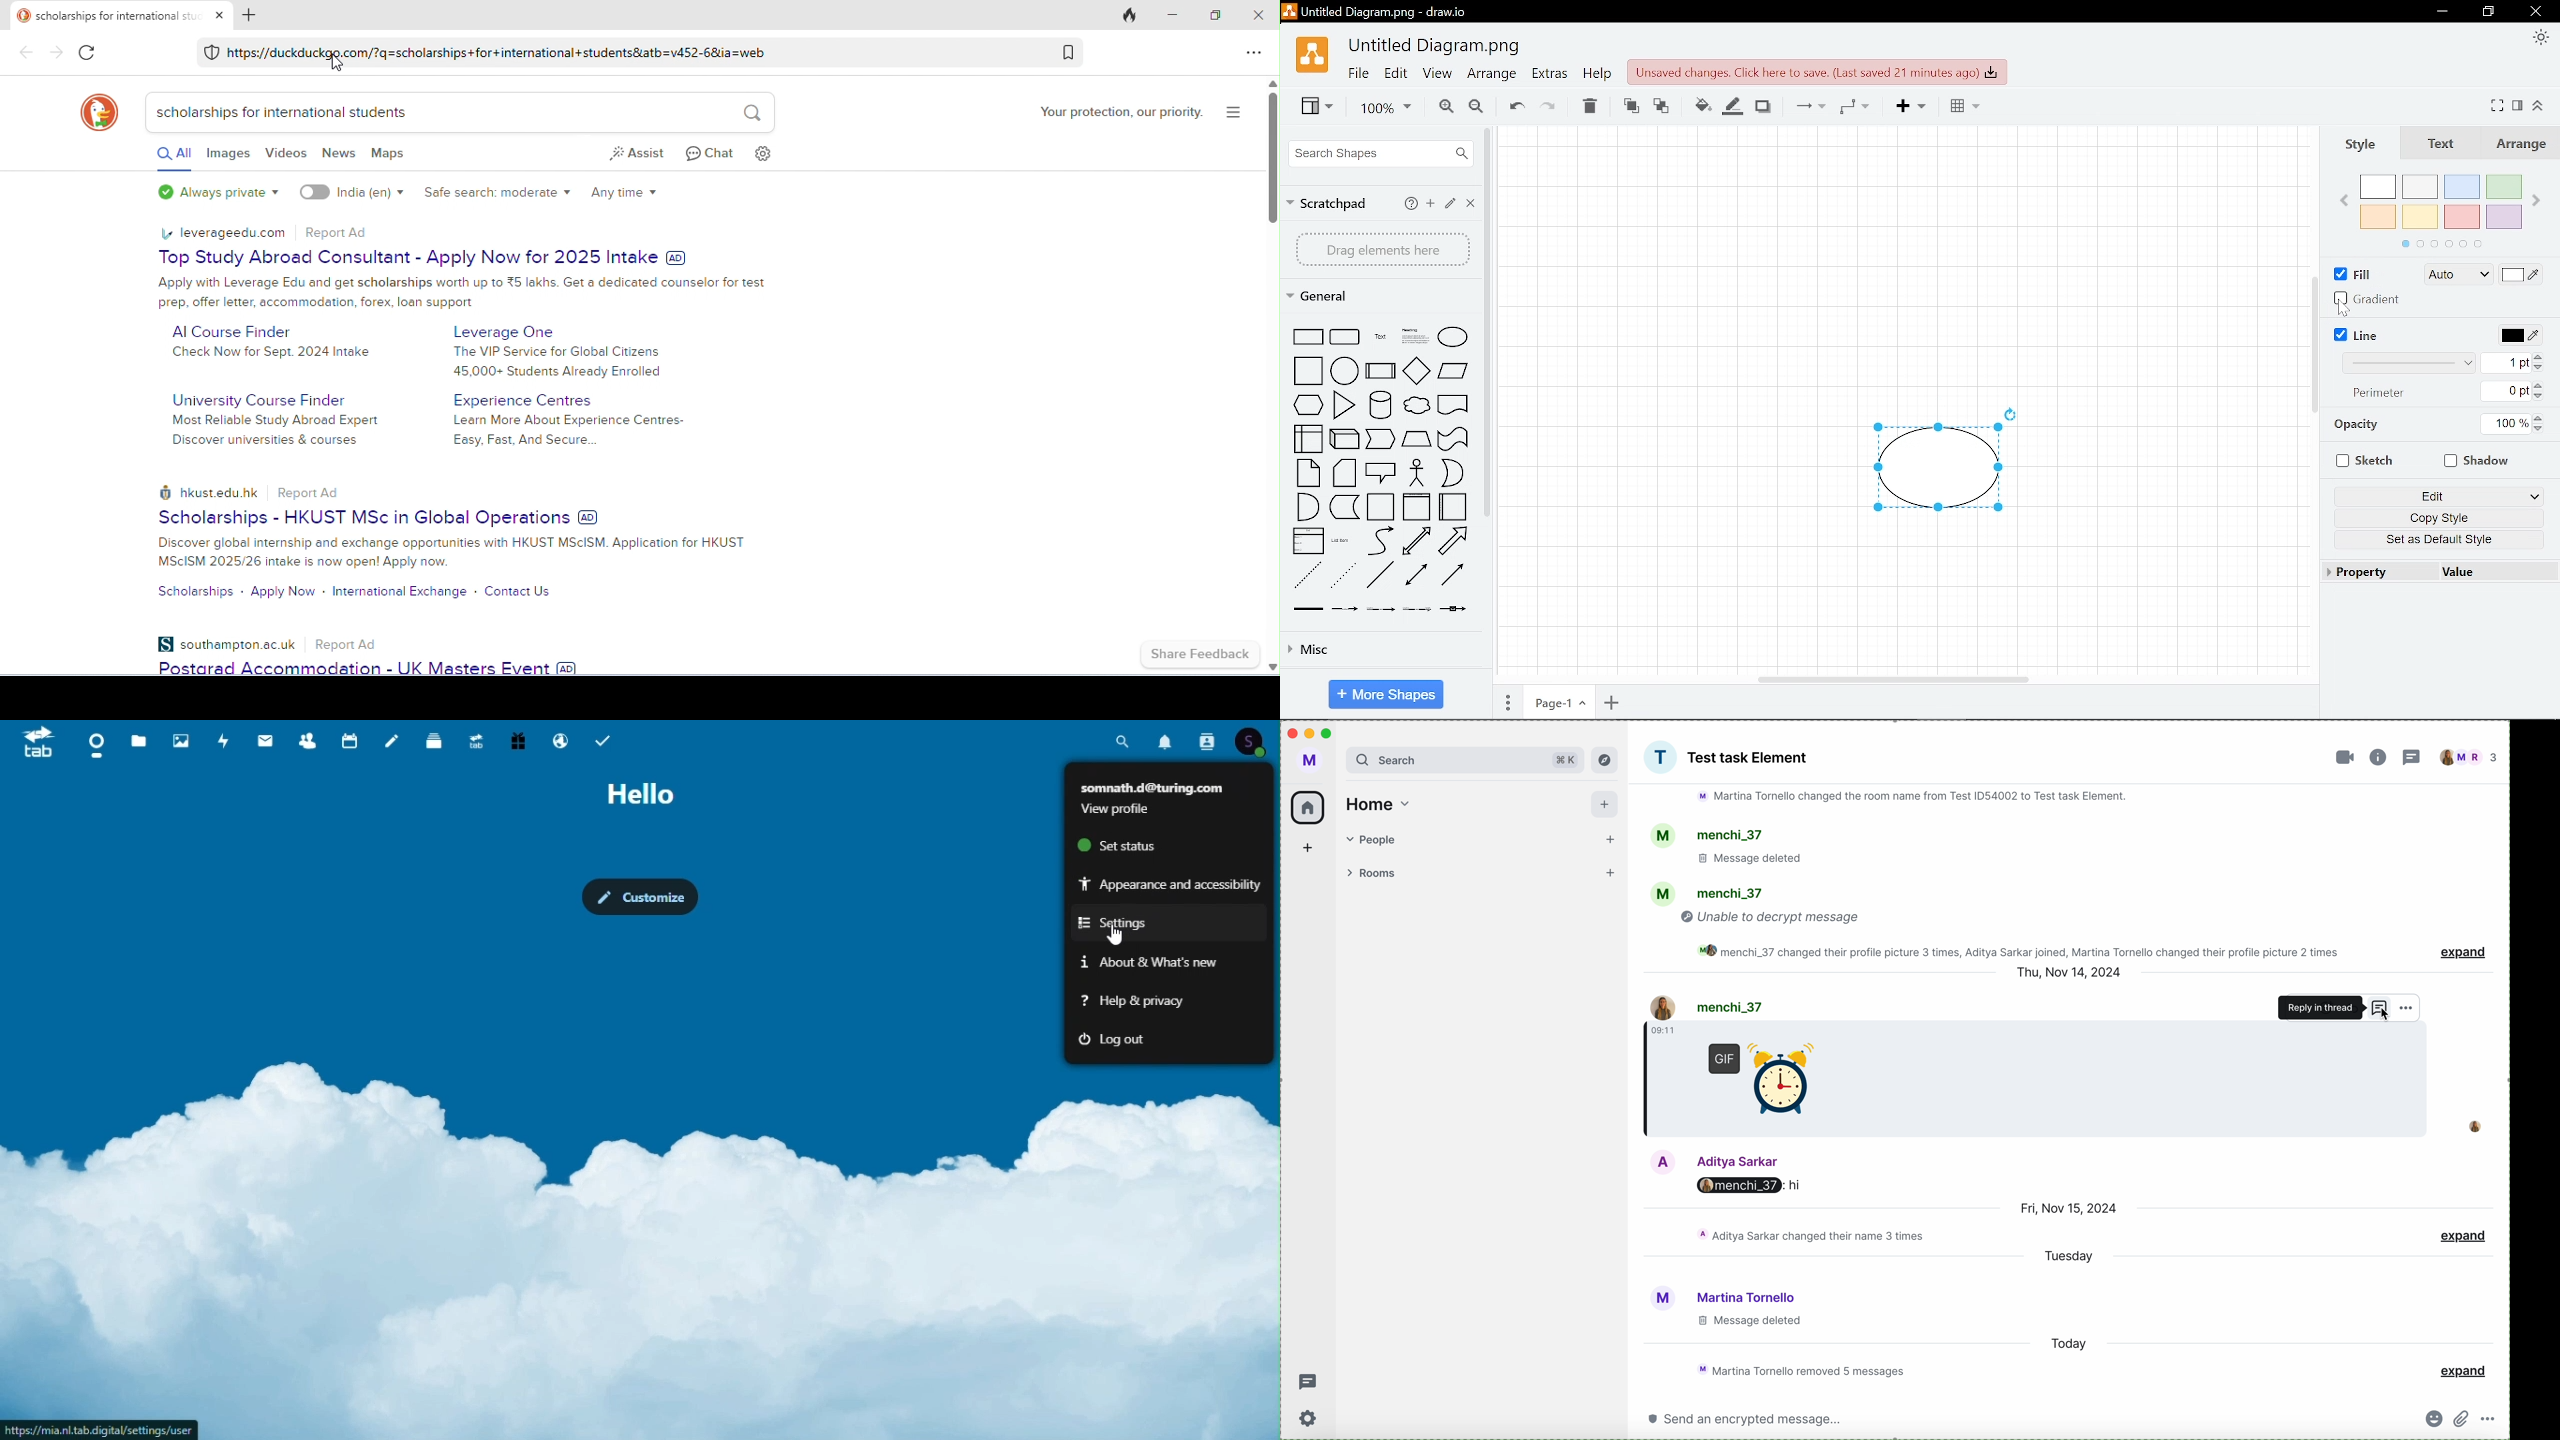 The width and height of the screenshot is (2576, 1456). Describe the element at coordinates (1128, 16) in the screenshot. I see `close tabs and clear data` at that location.